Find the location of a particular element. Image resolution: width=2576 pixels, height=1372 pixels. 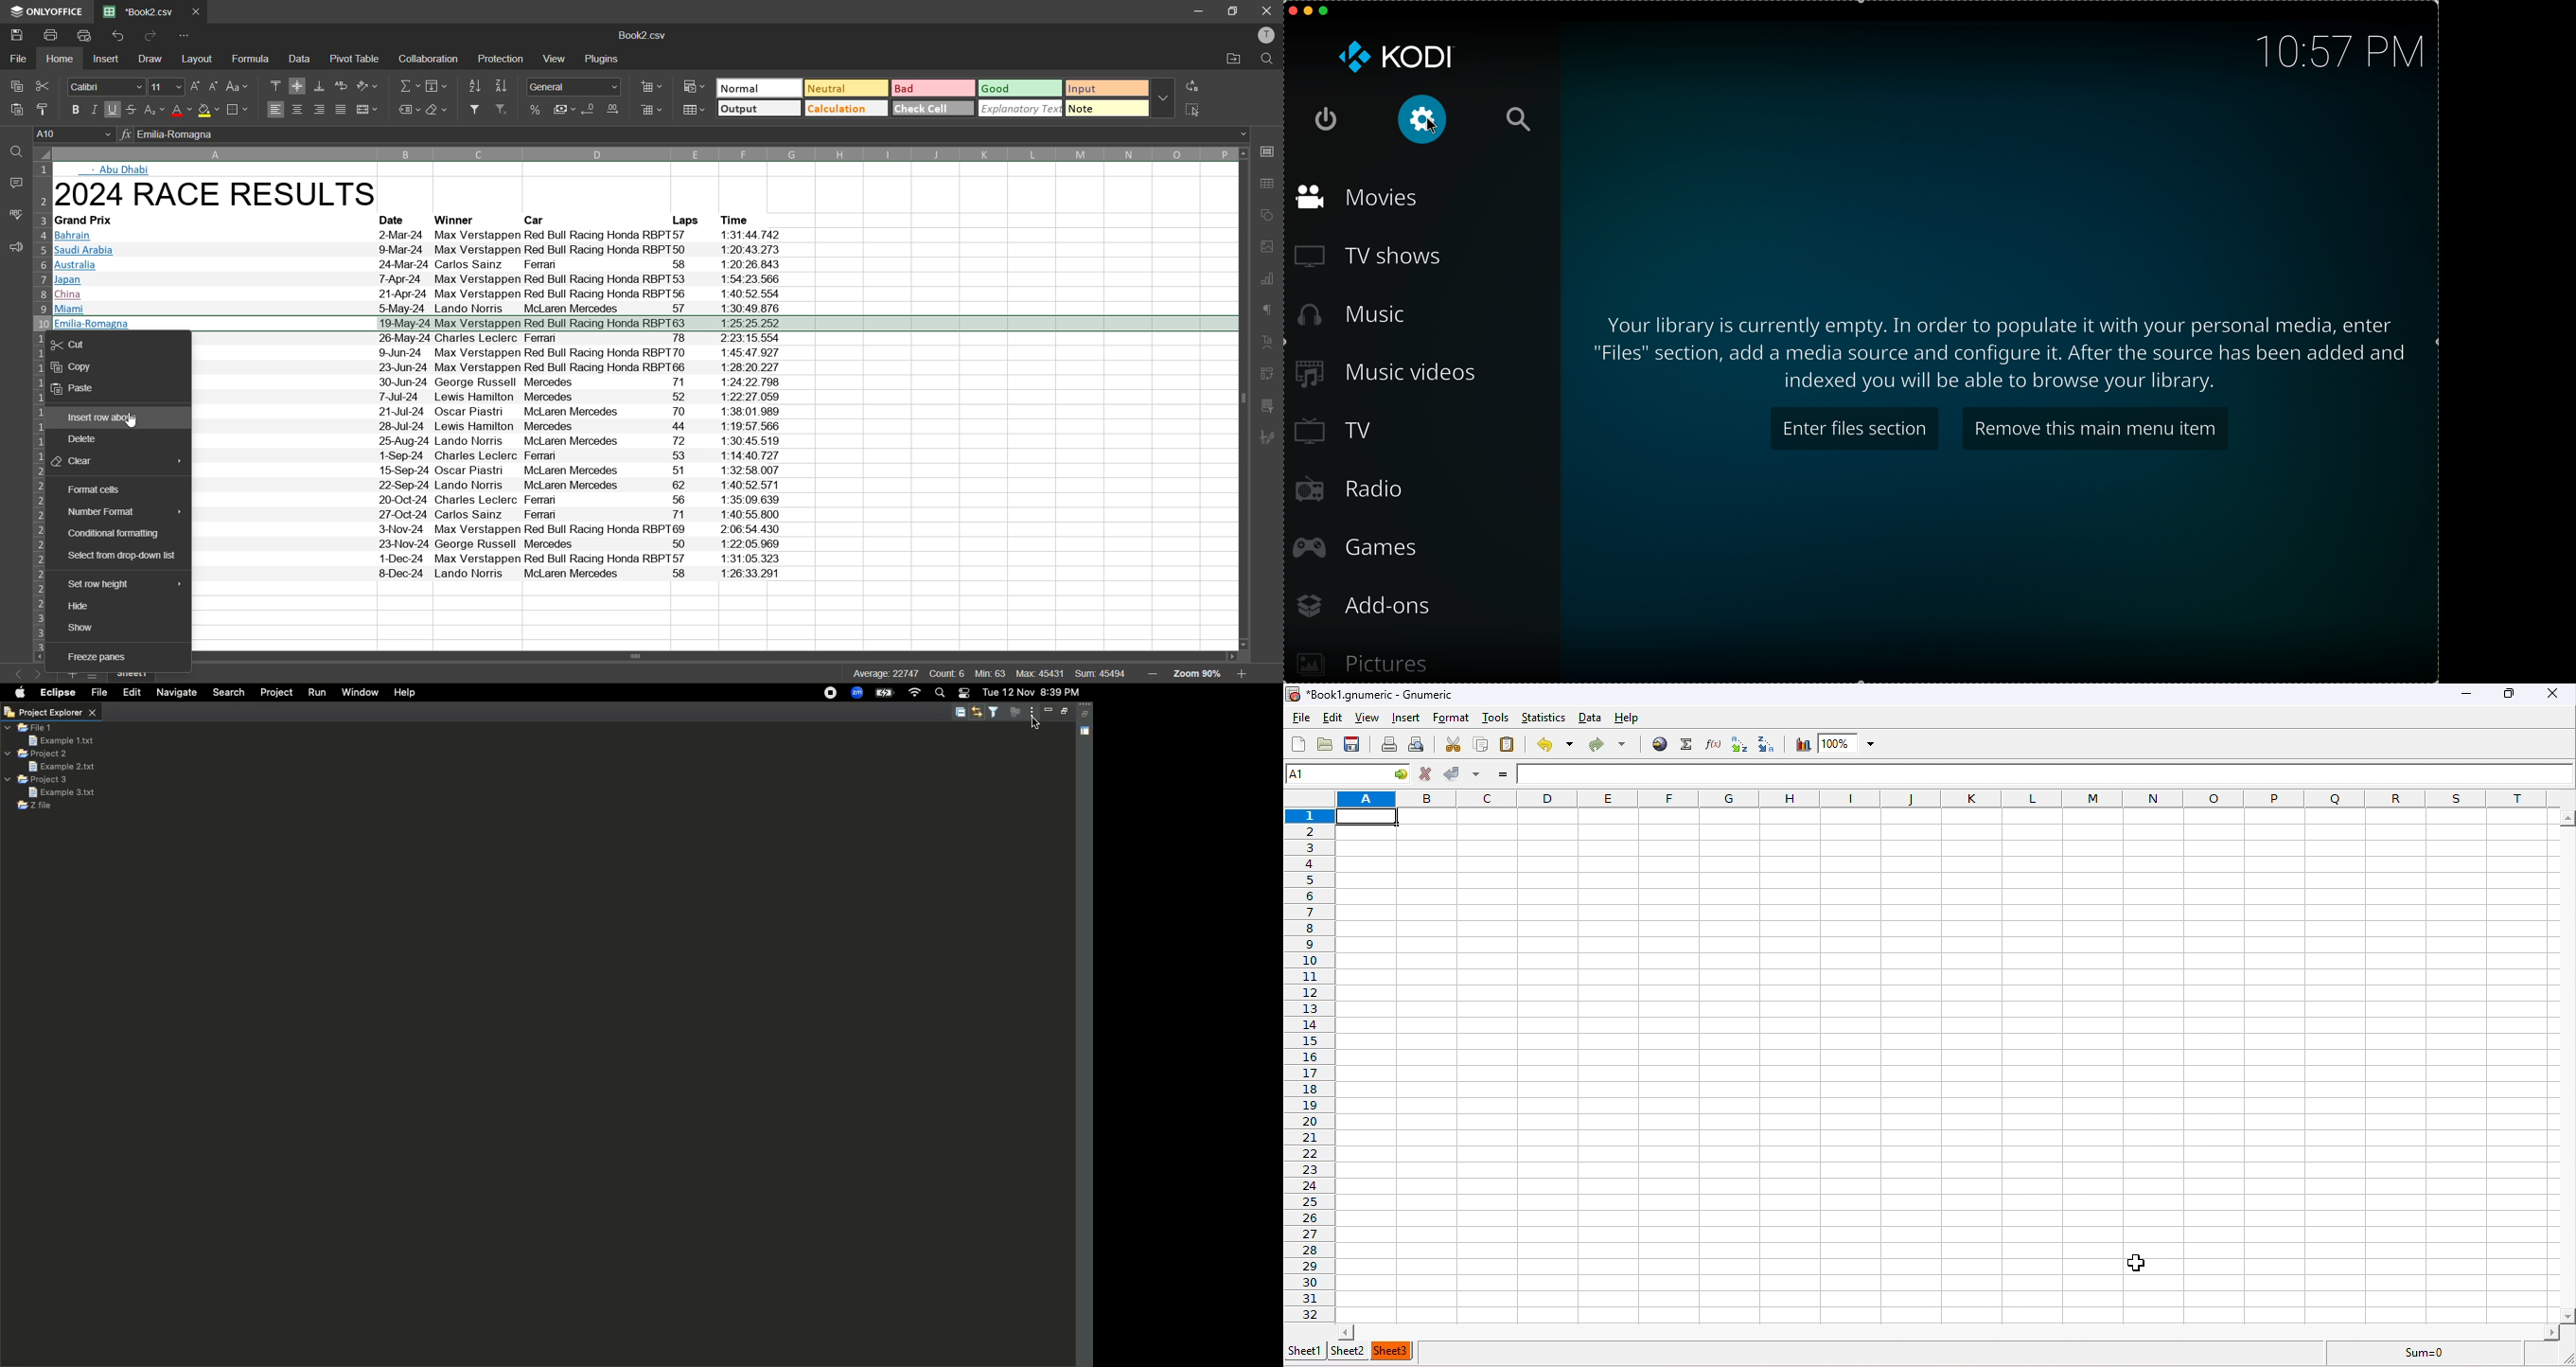

Window is located at coordinates (359, 694).